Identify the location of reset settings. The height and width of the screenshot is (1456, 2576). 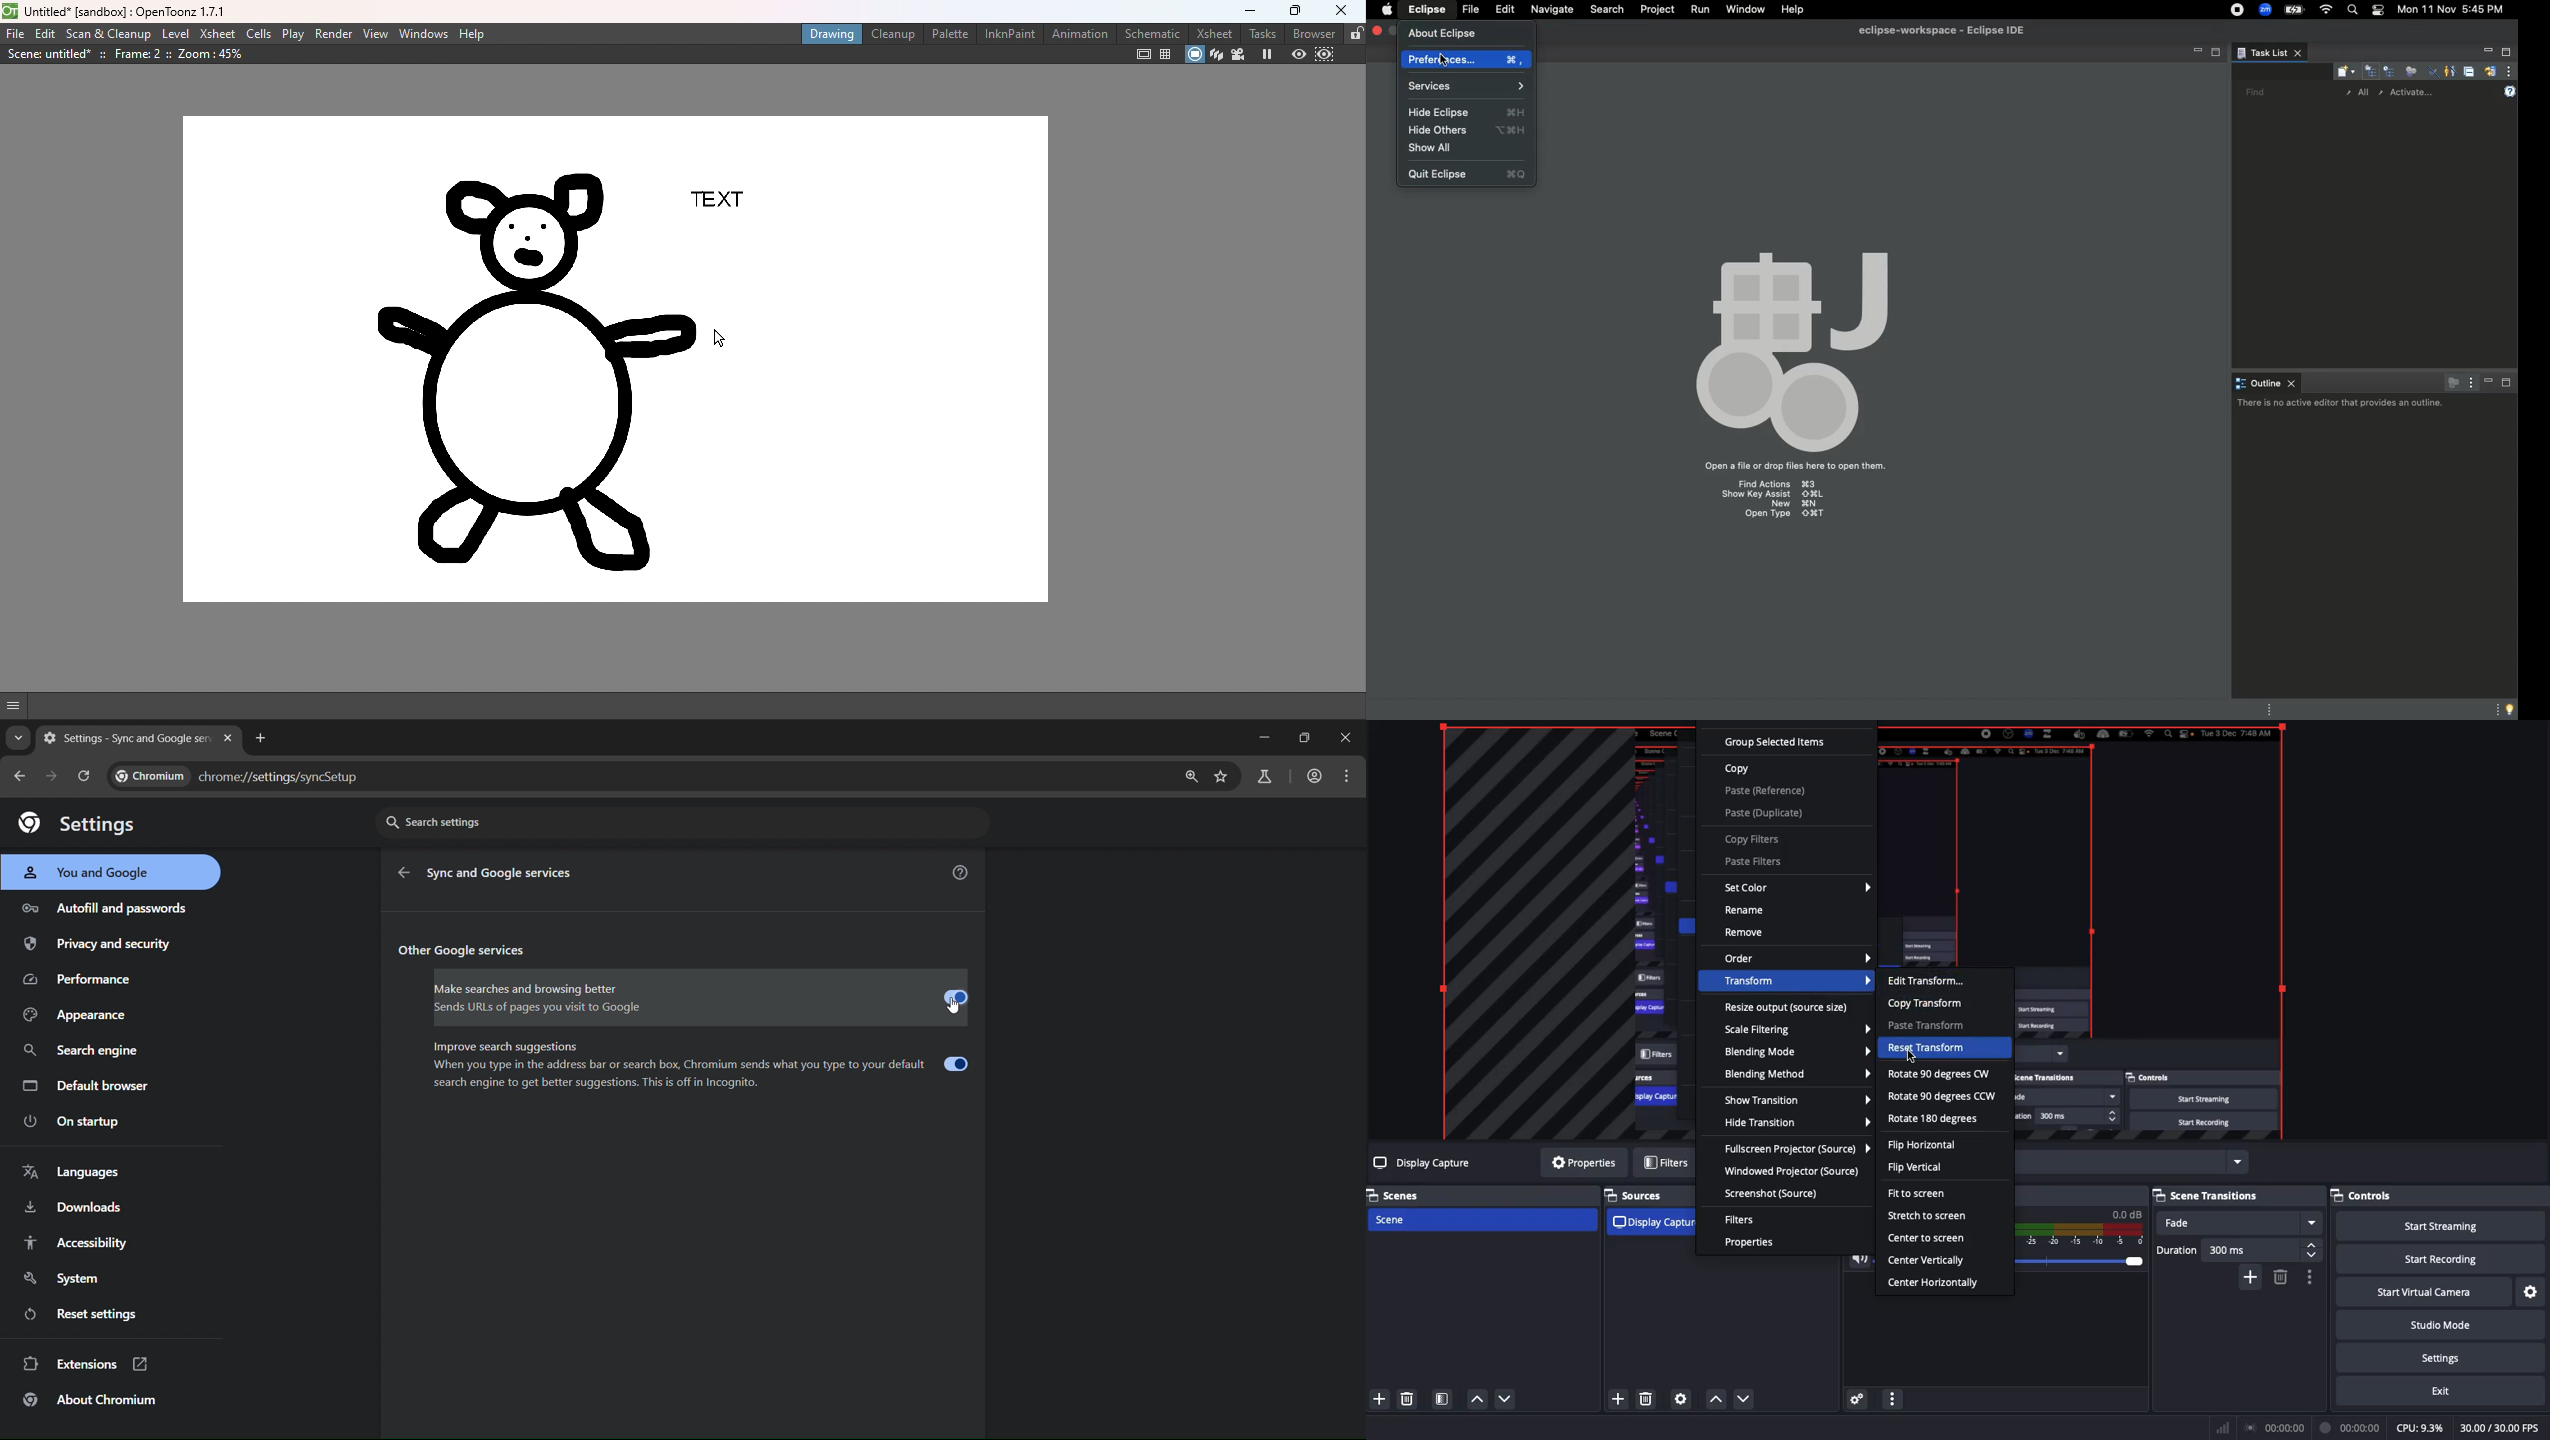
(97, 1315).